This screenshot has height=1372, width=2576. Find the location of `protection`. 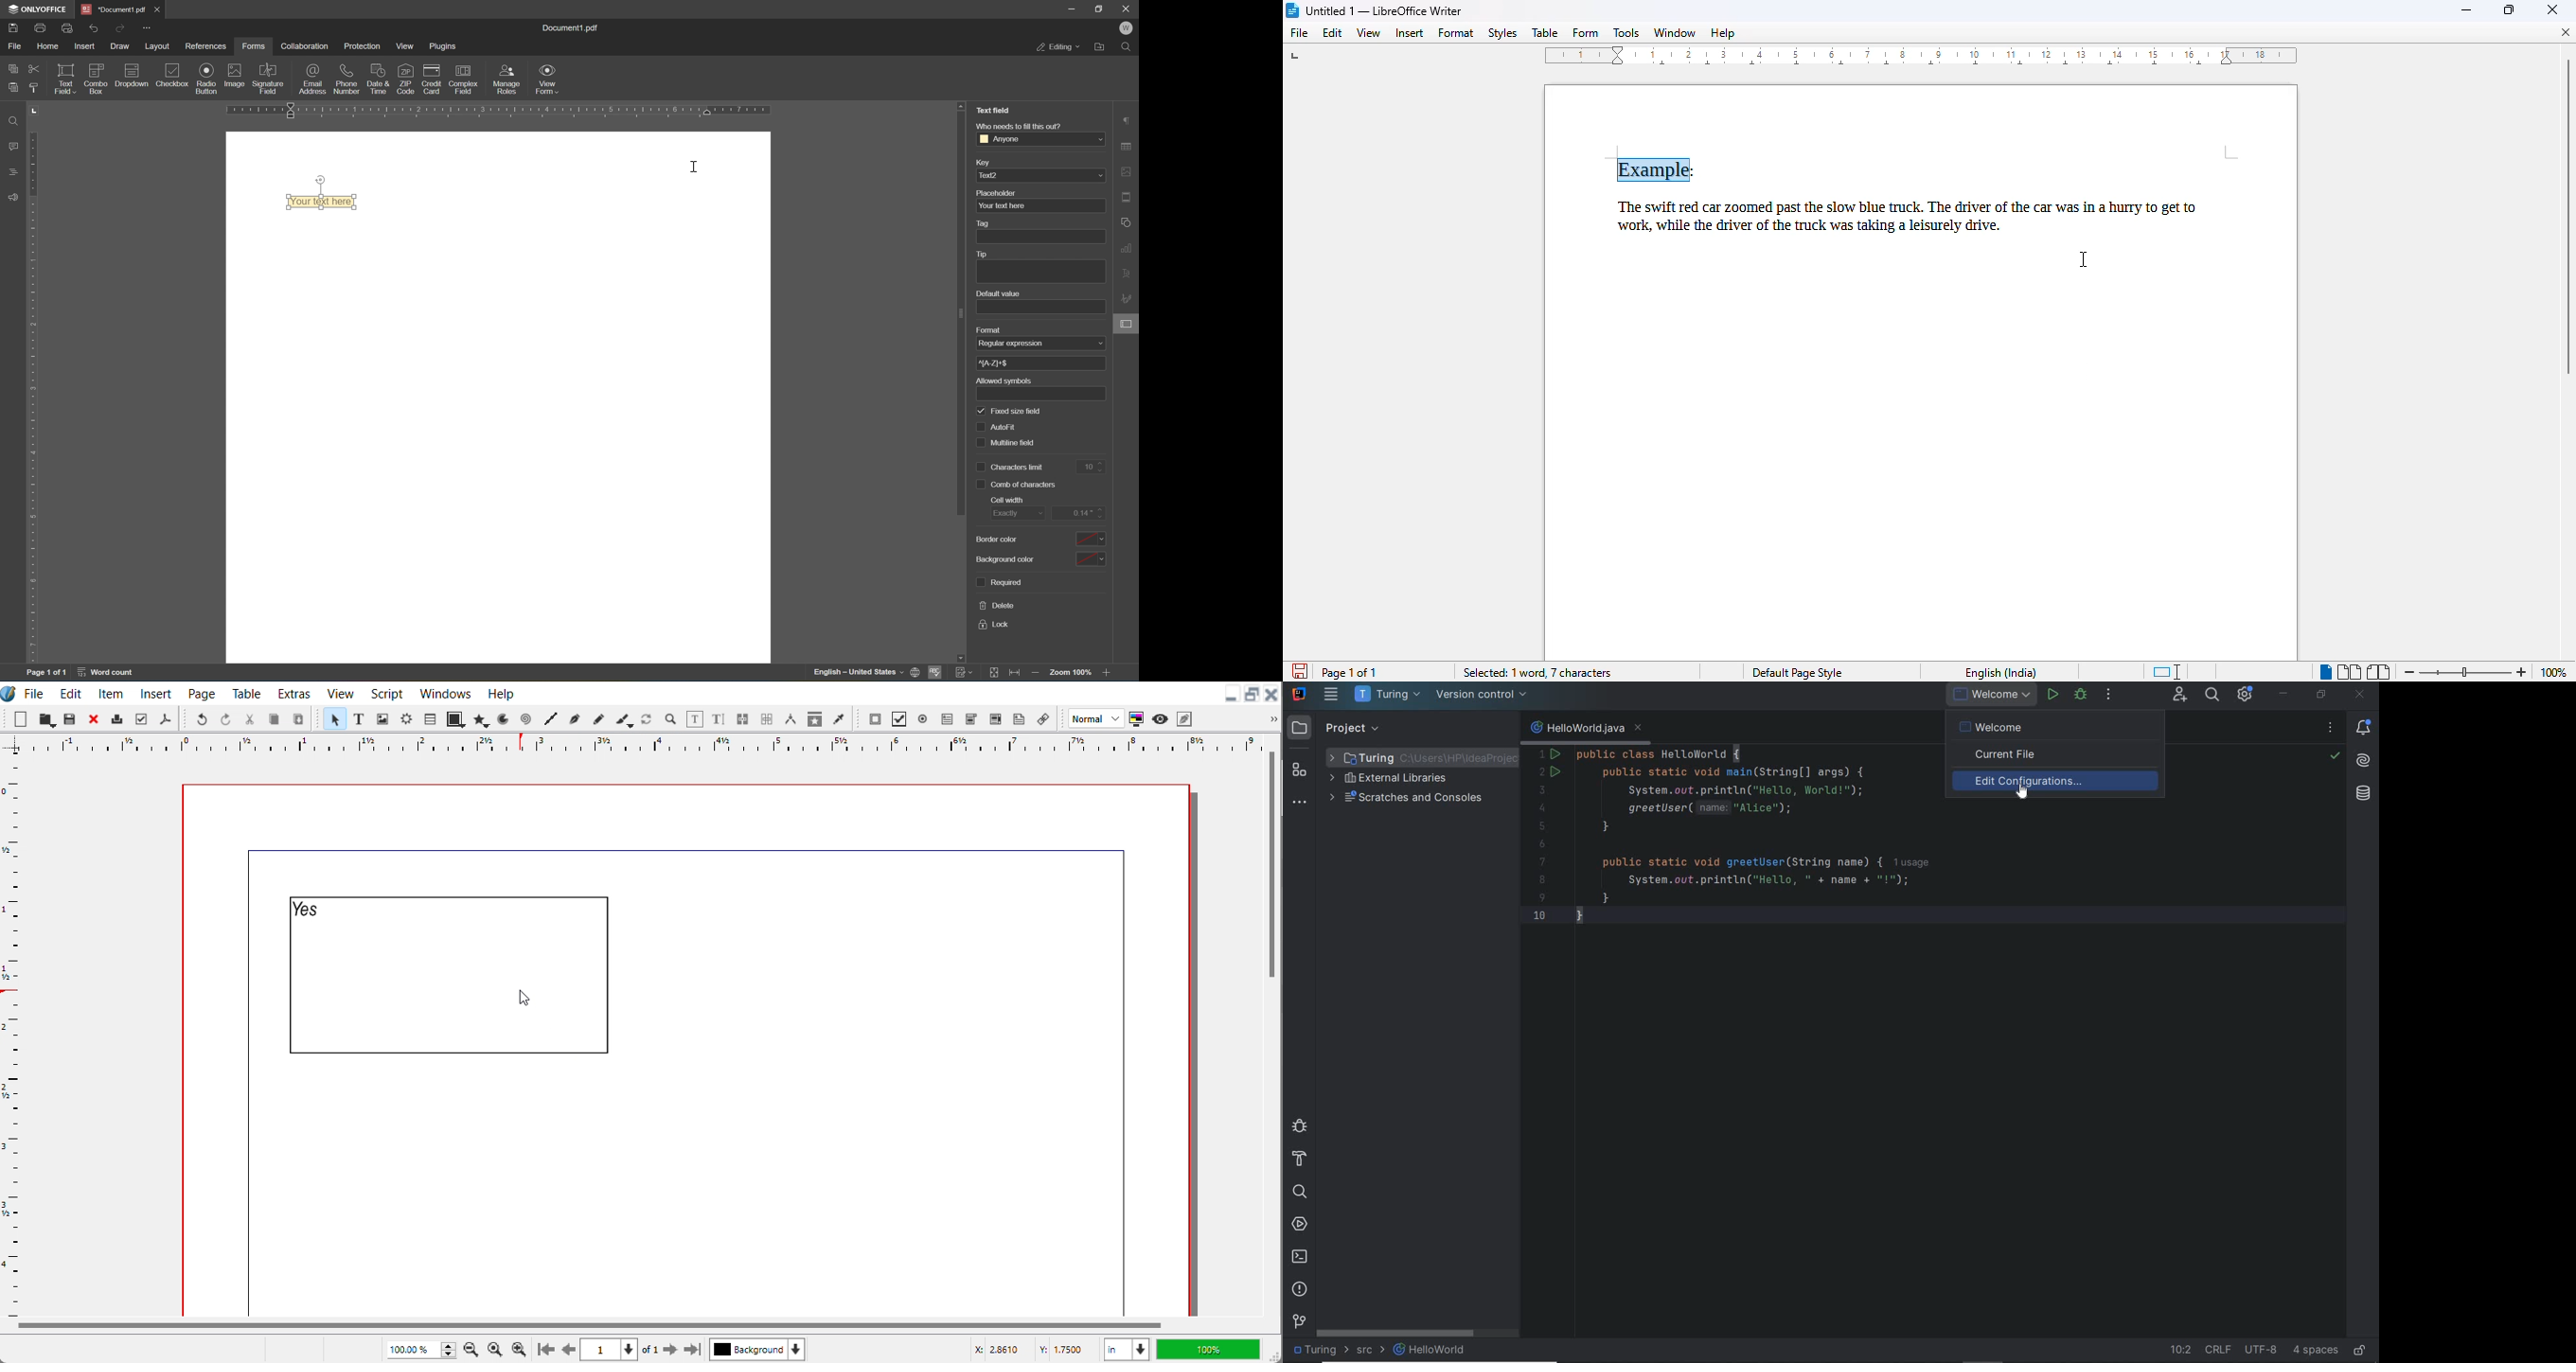

protection is located at coordinates (363, 46).